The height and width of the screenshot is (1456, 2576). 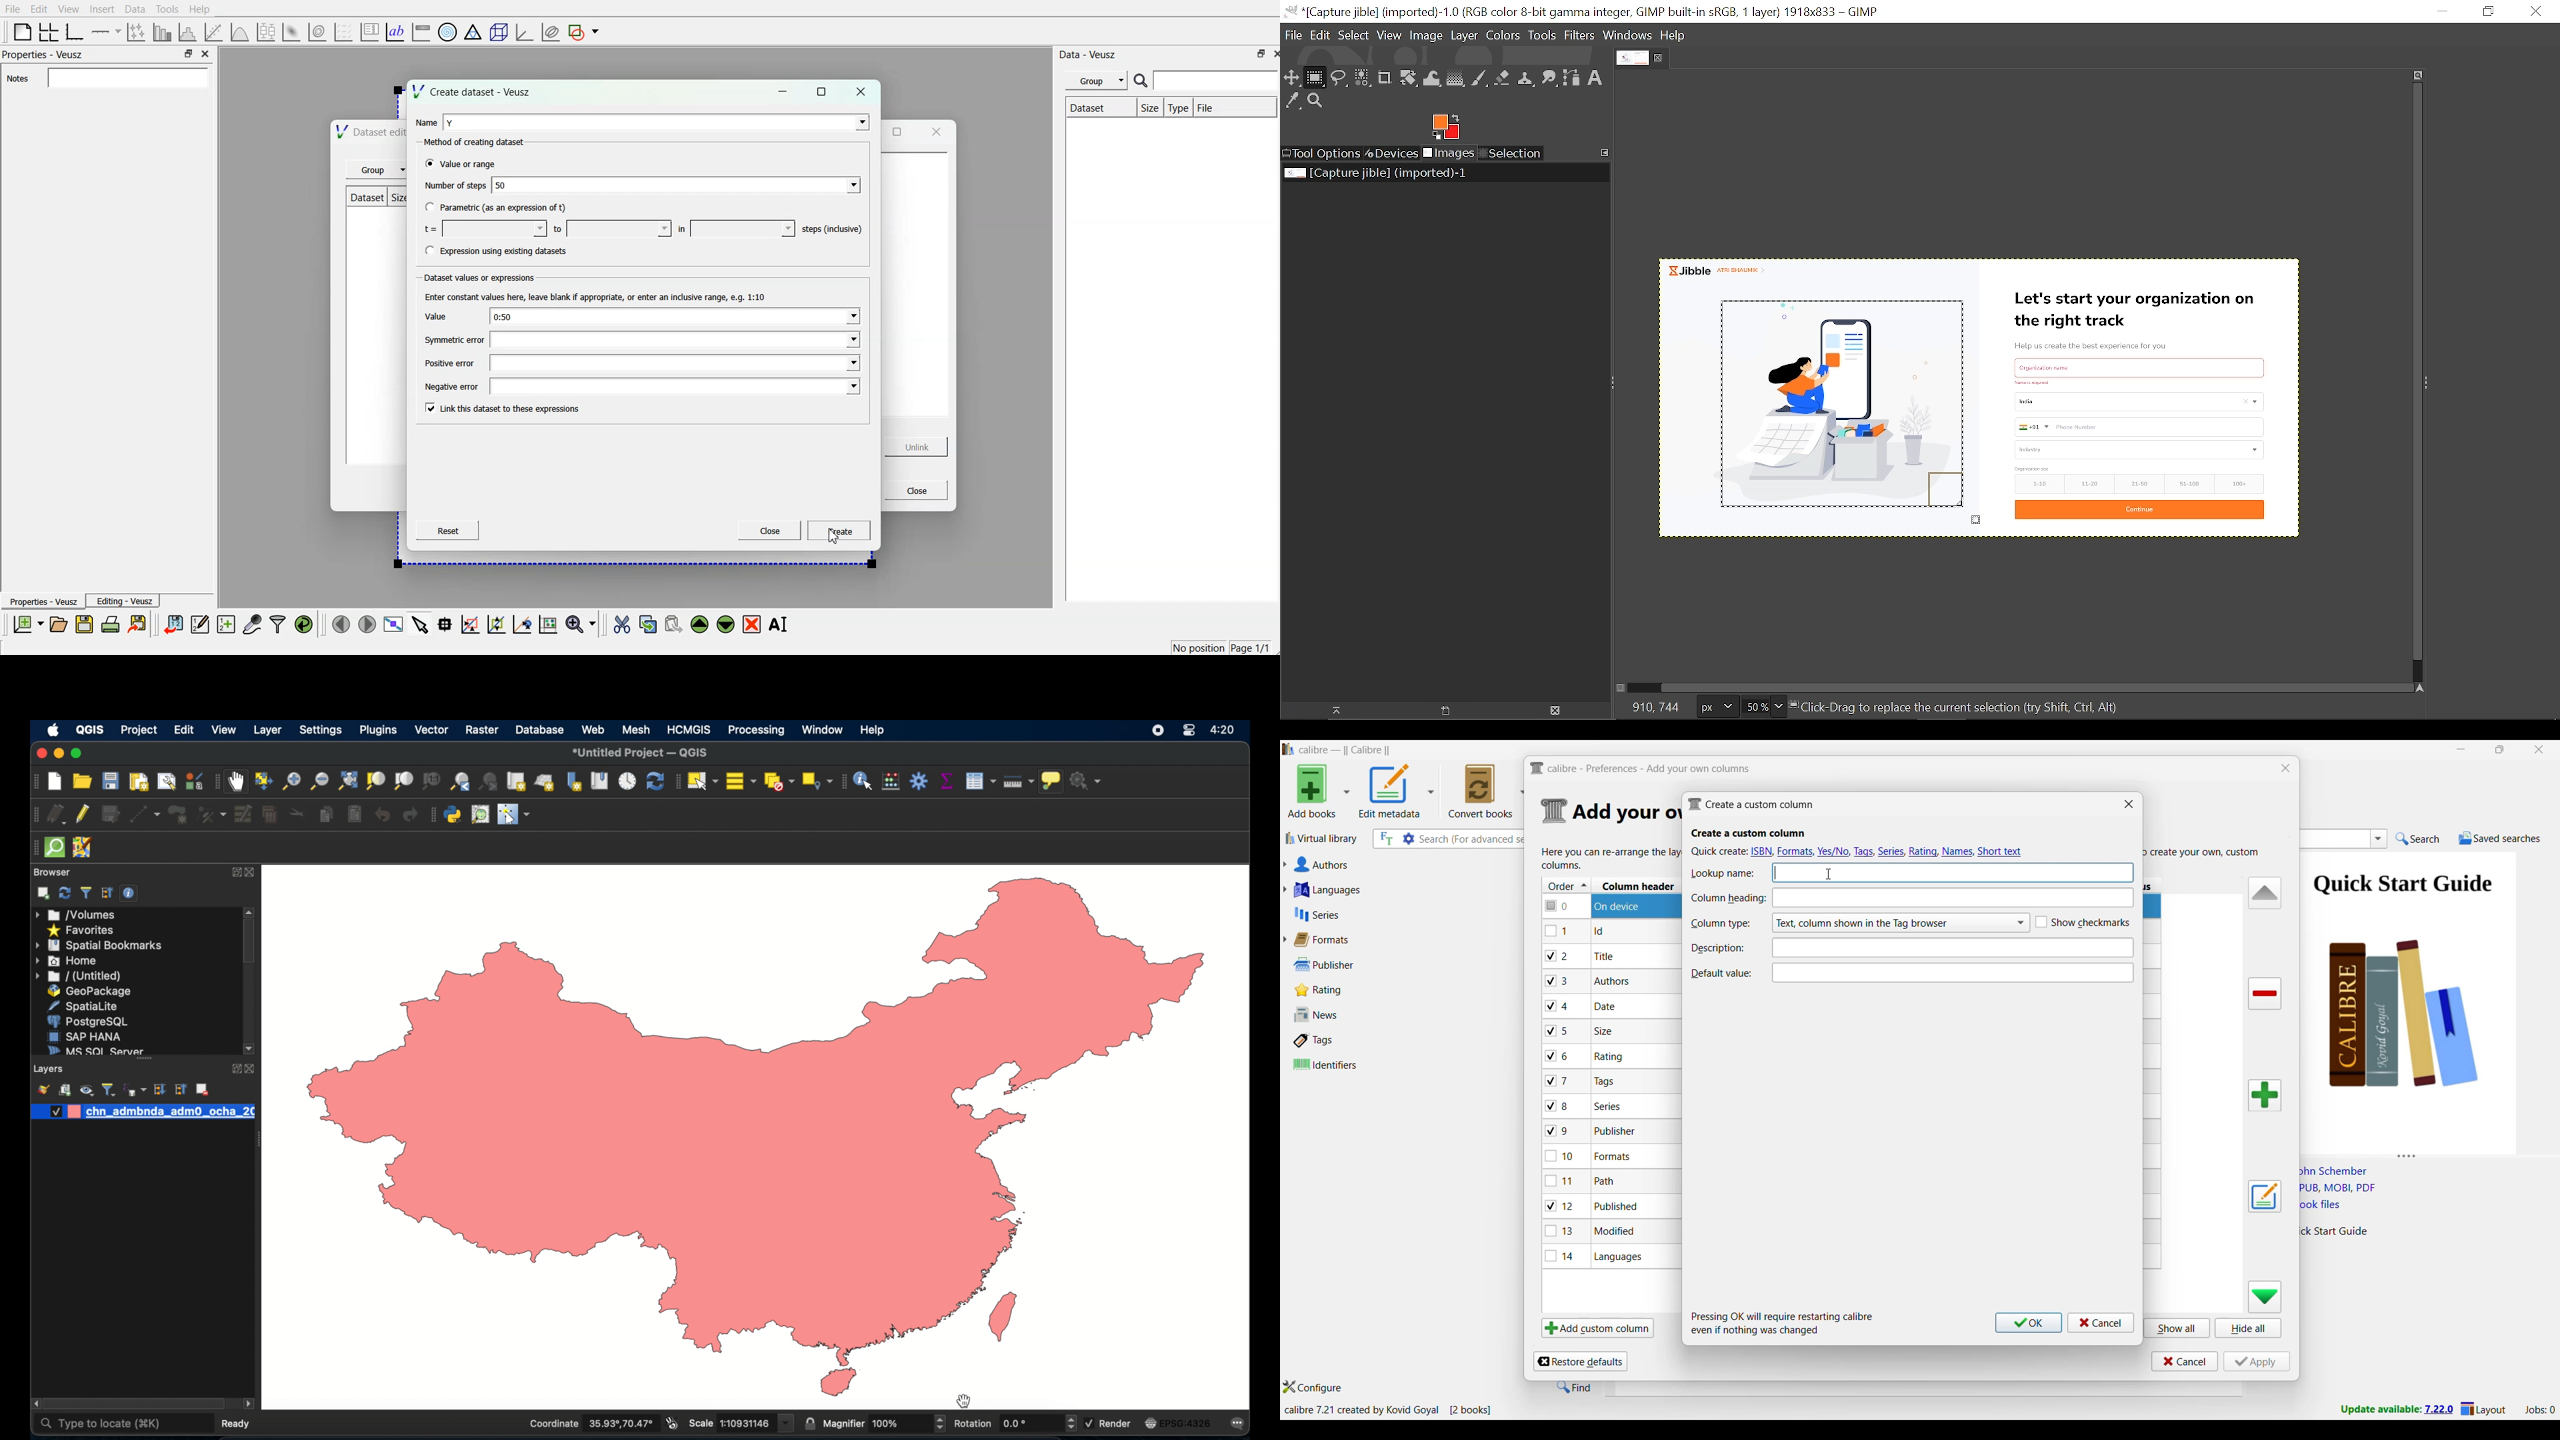 I want to click on Convert books options, so click(x=1487, y=791).